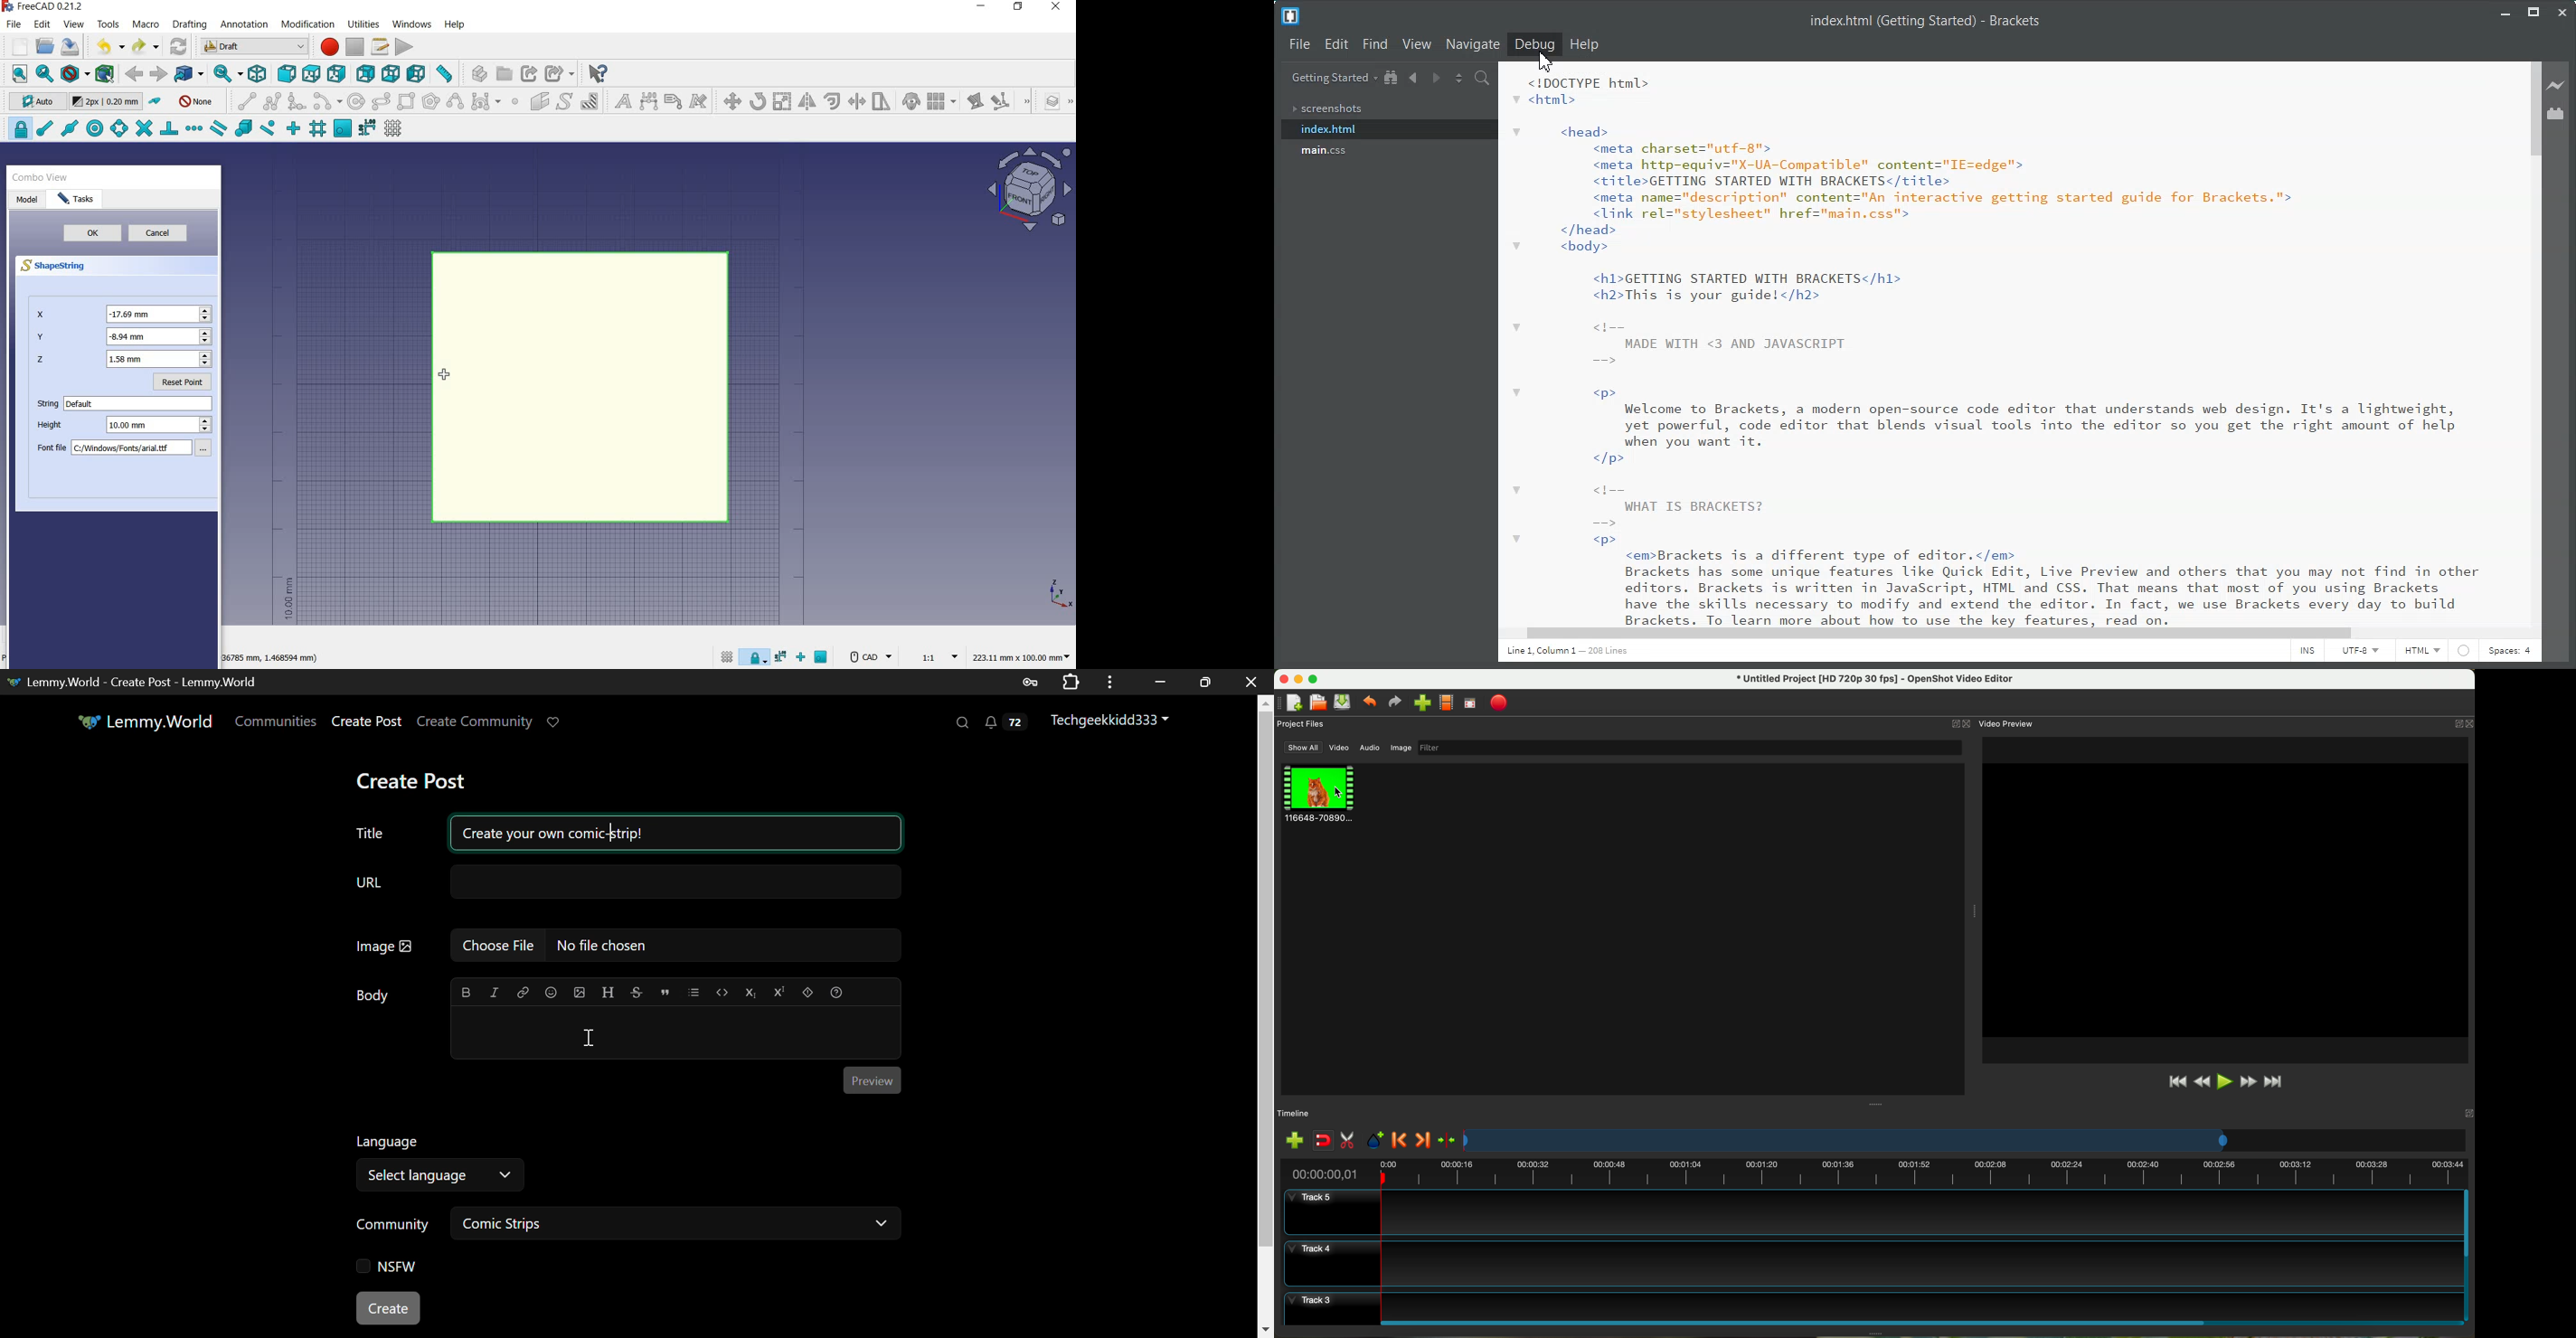 This screenshot has height=1344, width=2576. I want to click on Vertical scroll bar, so click(2535, 342).